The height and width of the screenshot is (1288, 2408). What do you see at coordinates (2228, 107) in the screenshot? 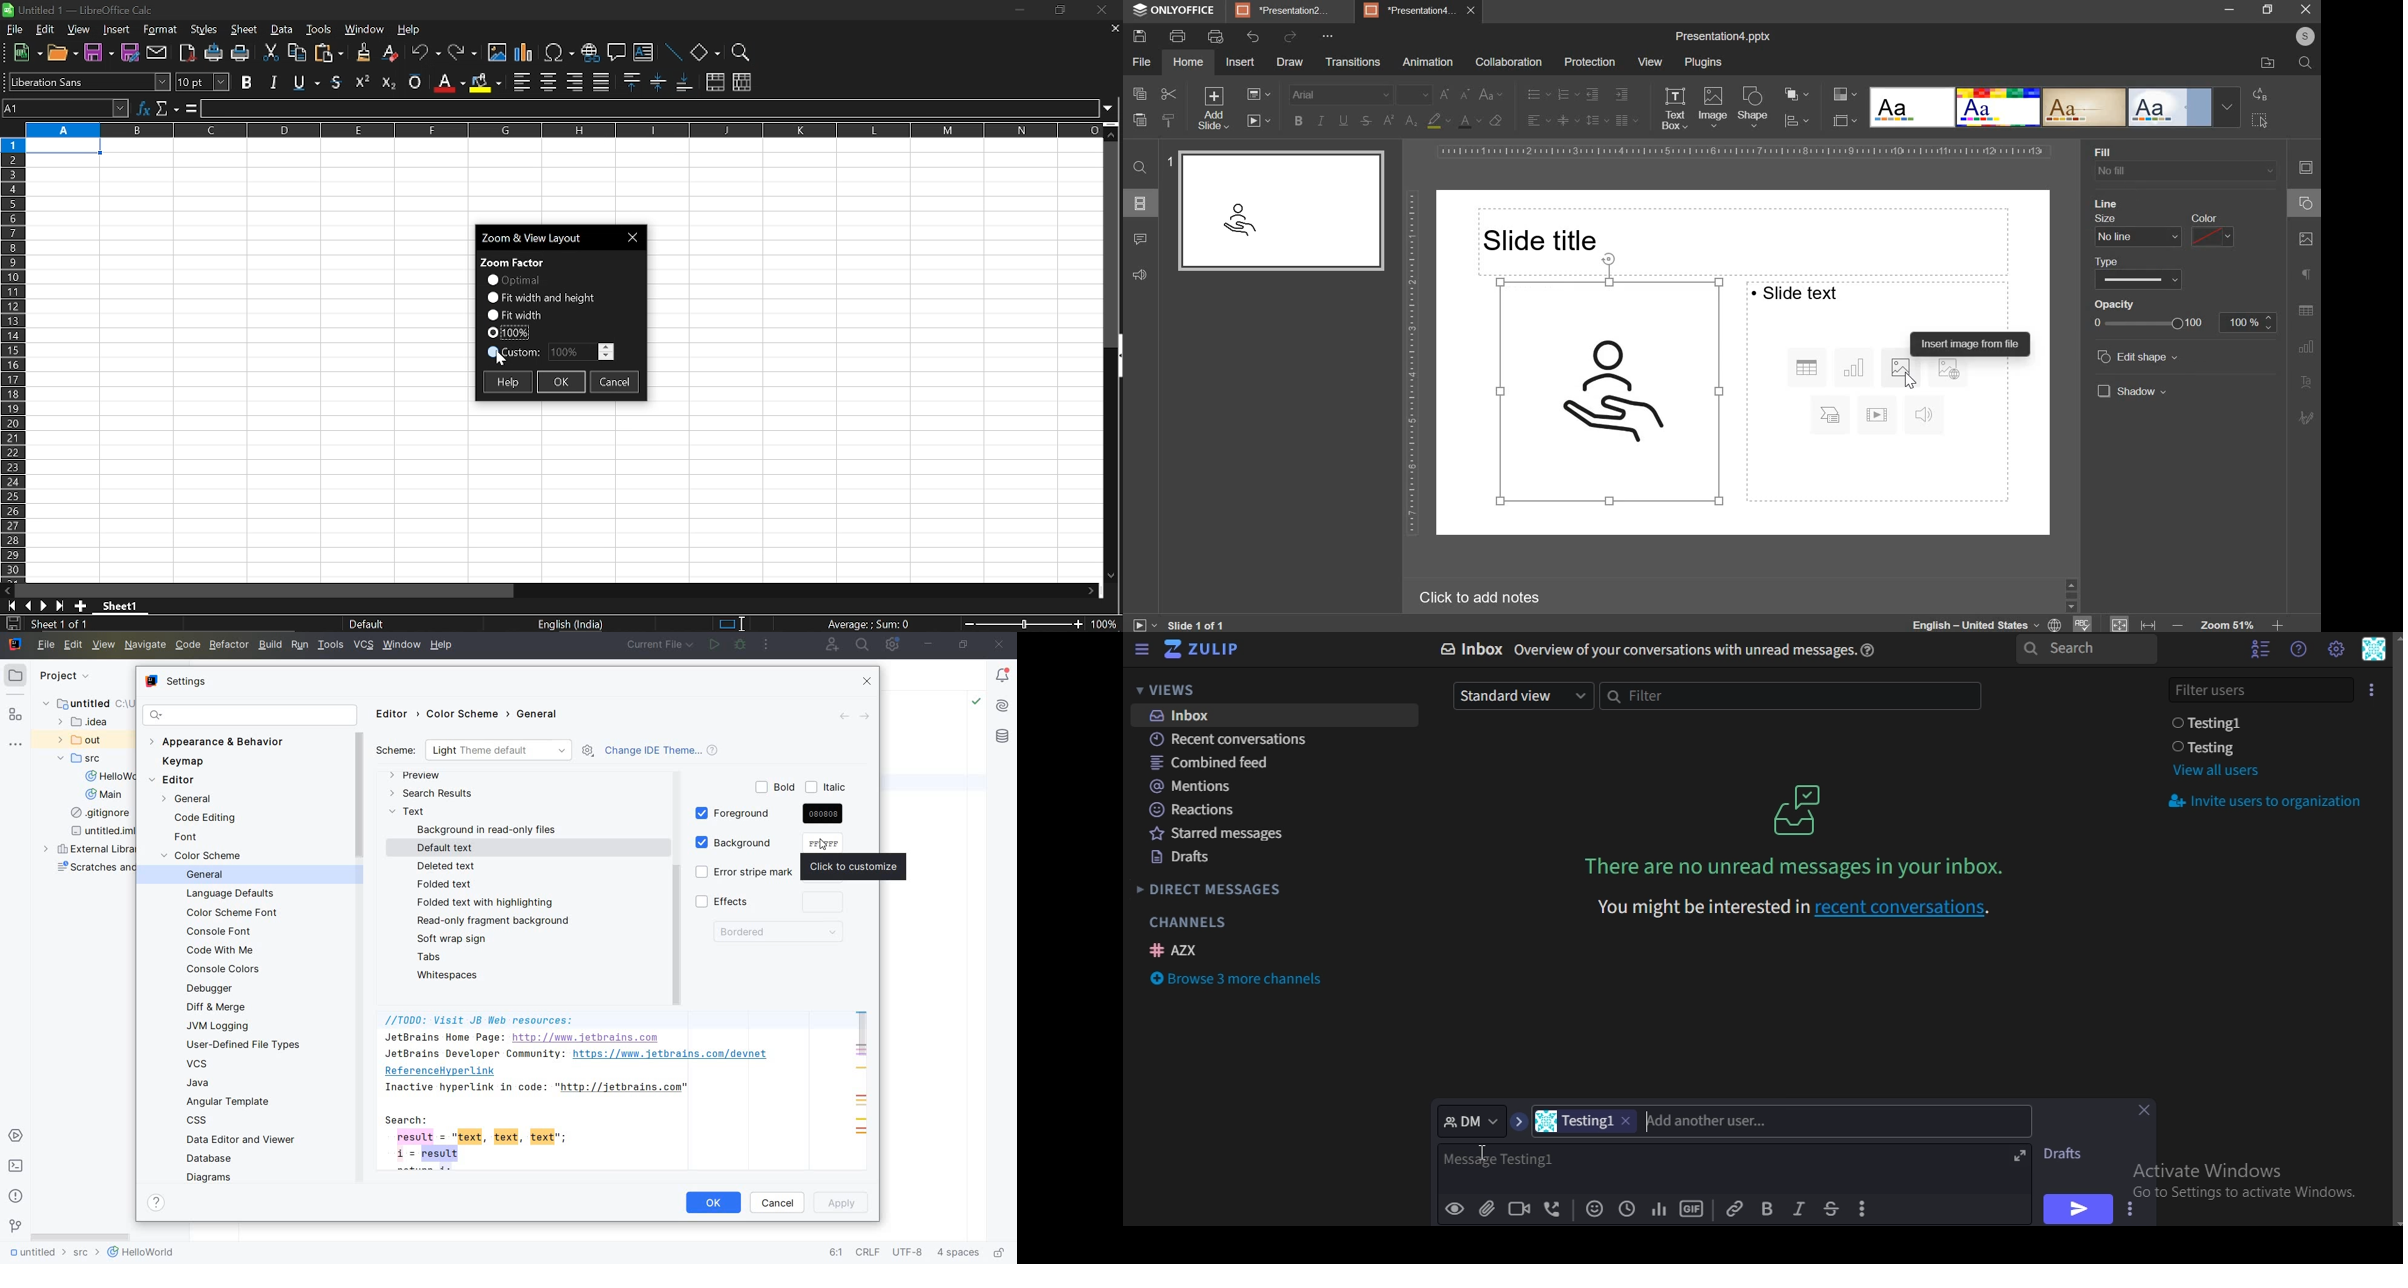
I see `Drop-down ` at bounding box center [2228, 107].